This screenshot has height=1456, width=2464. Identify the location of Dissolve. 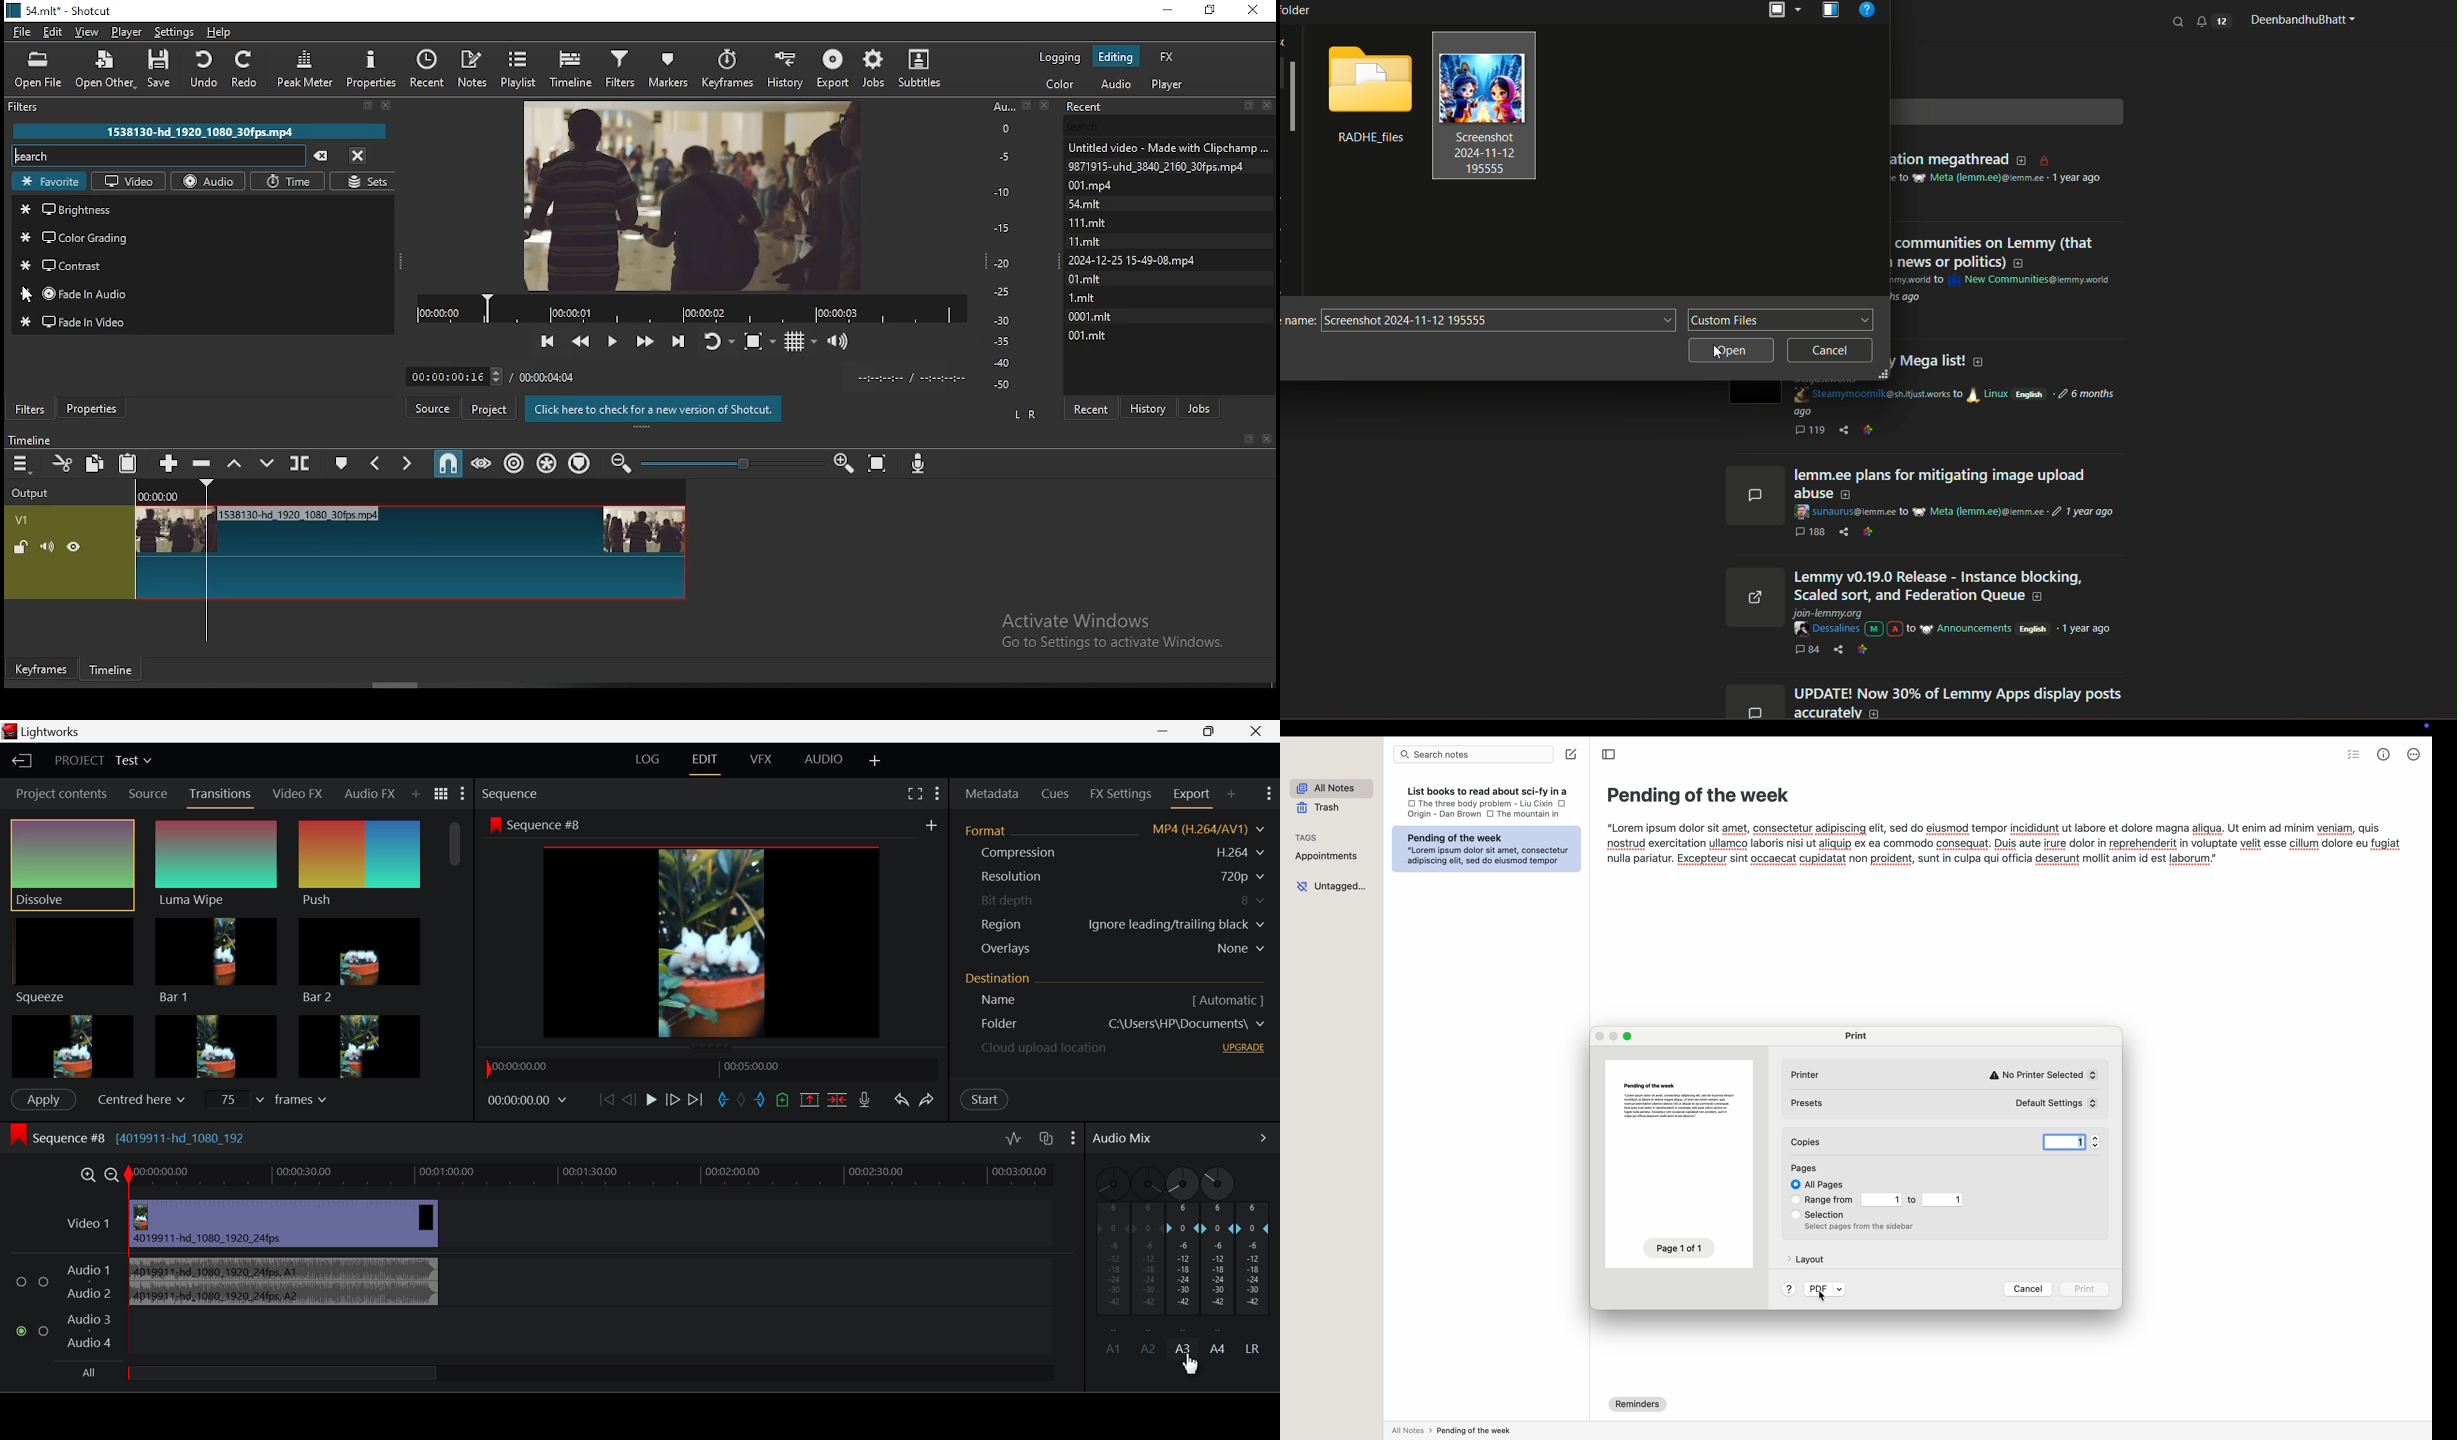
(72, 863).